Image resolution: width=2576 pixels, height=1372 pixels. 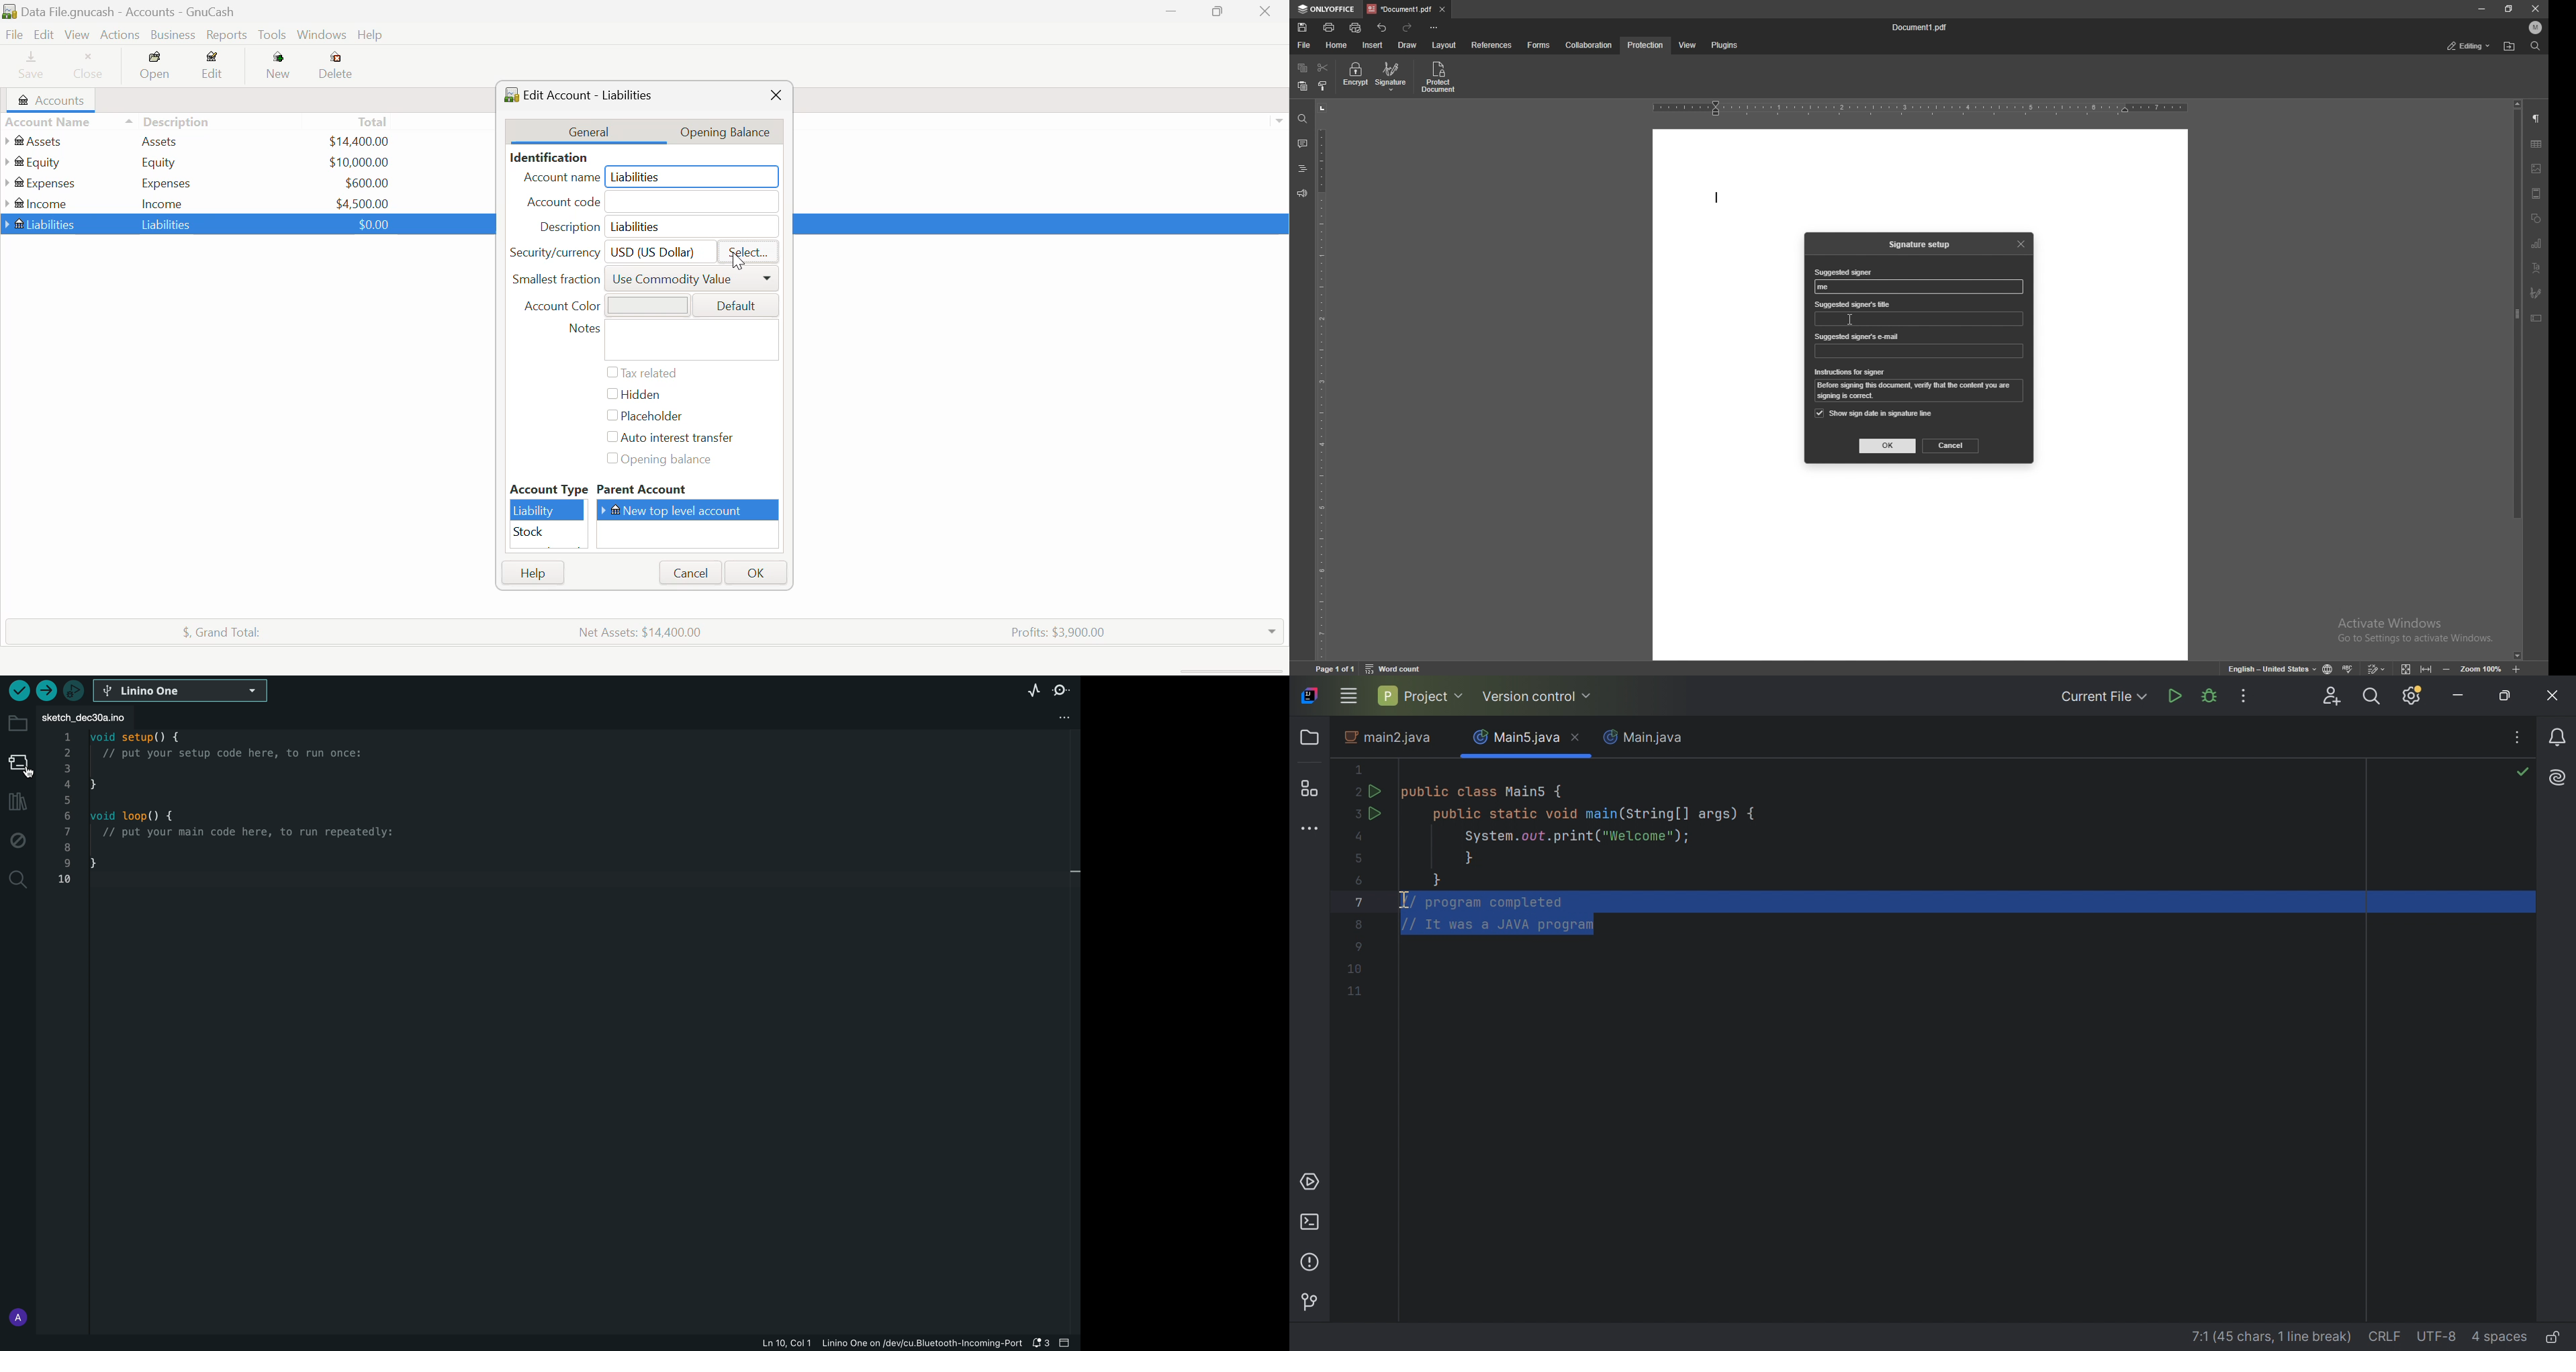 What do you see at coordinates (167, 183) in the screenshot?
I see `Expenses` at bounding box center [167, 183].